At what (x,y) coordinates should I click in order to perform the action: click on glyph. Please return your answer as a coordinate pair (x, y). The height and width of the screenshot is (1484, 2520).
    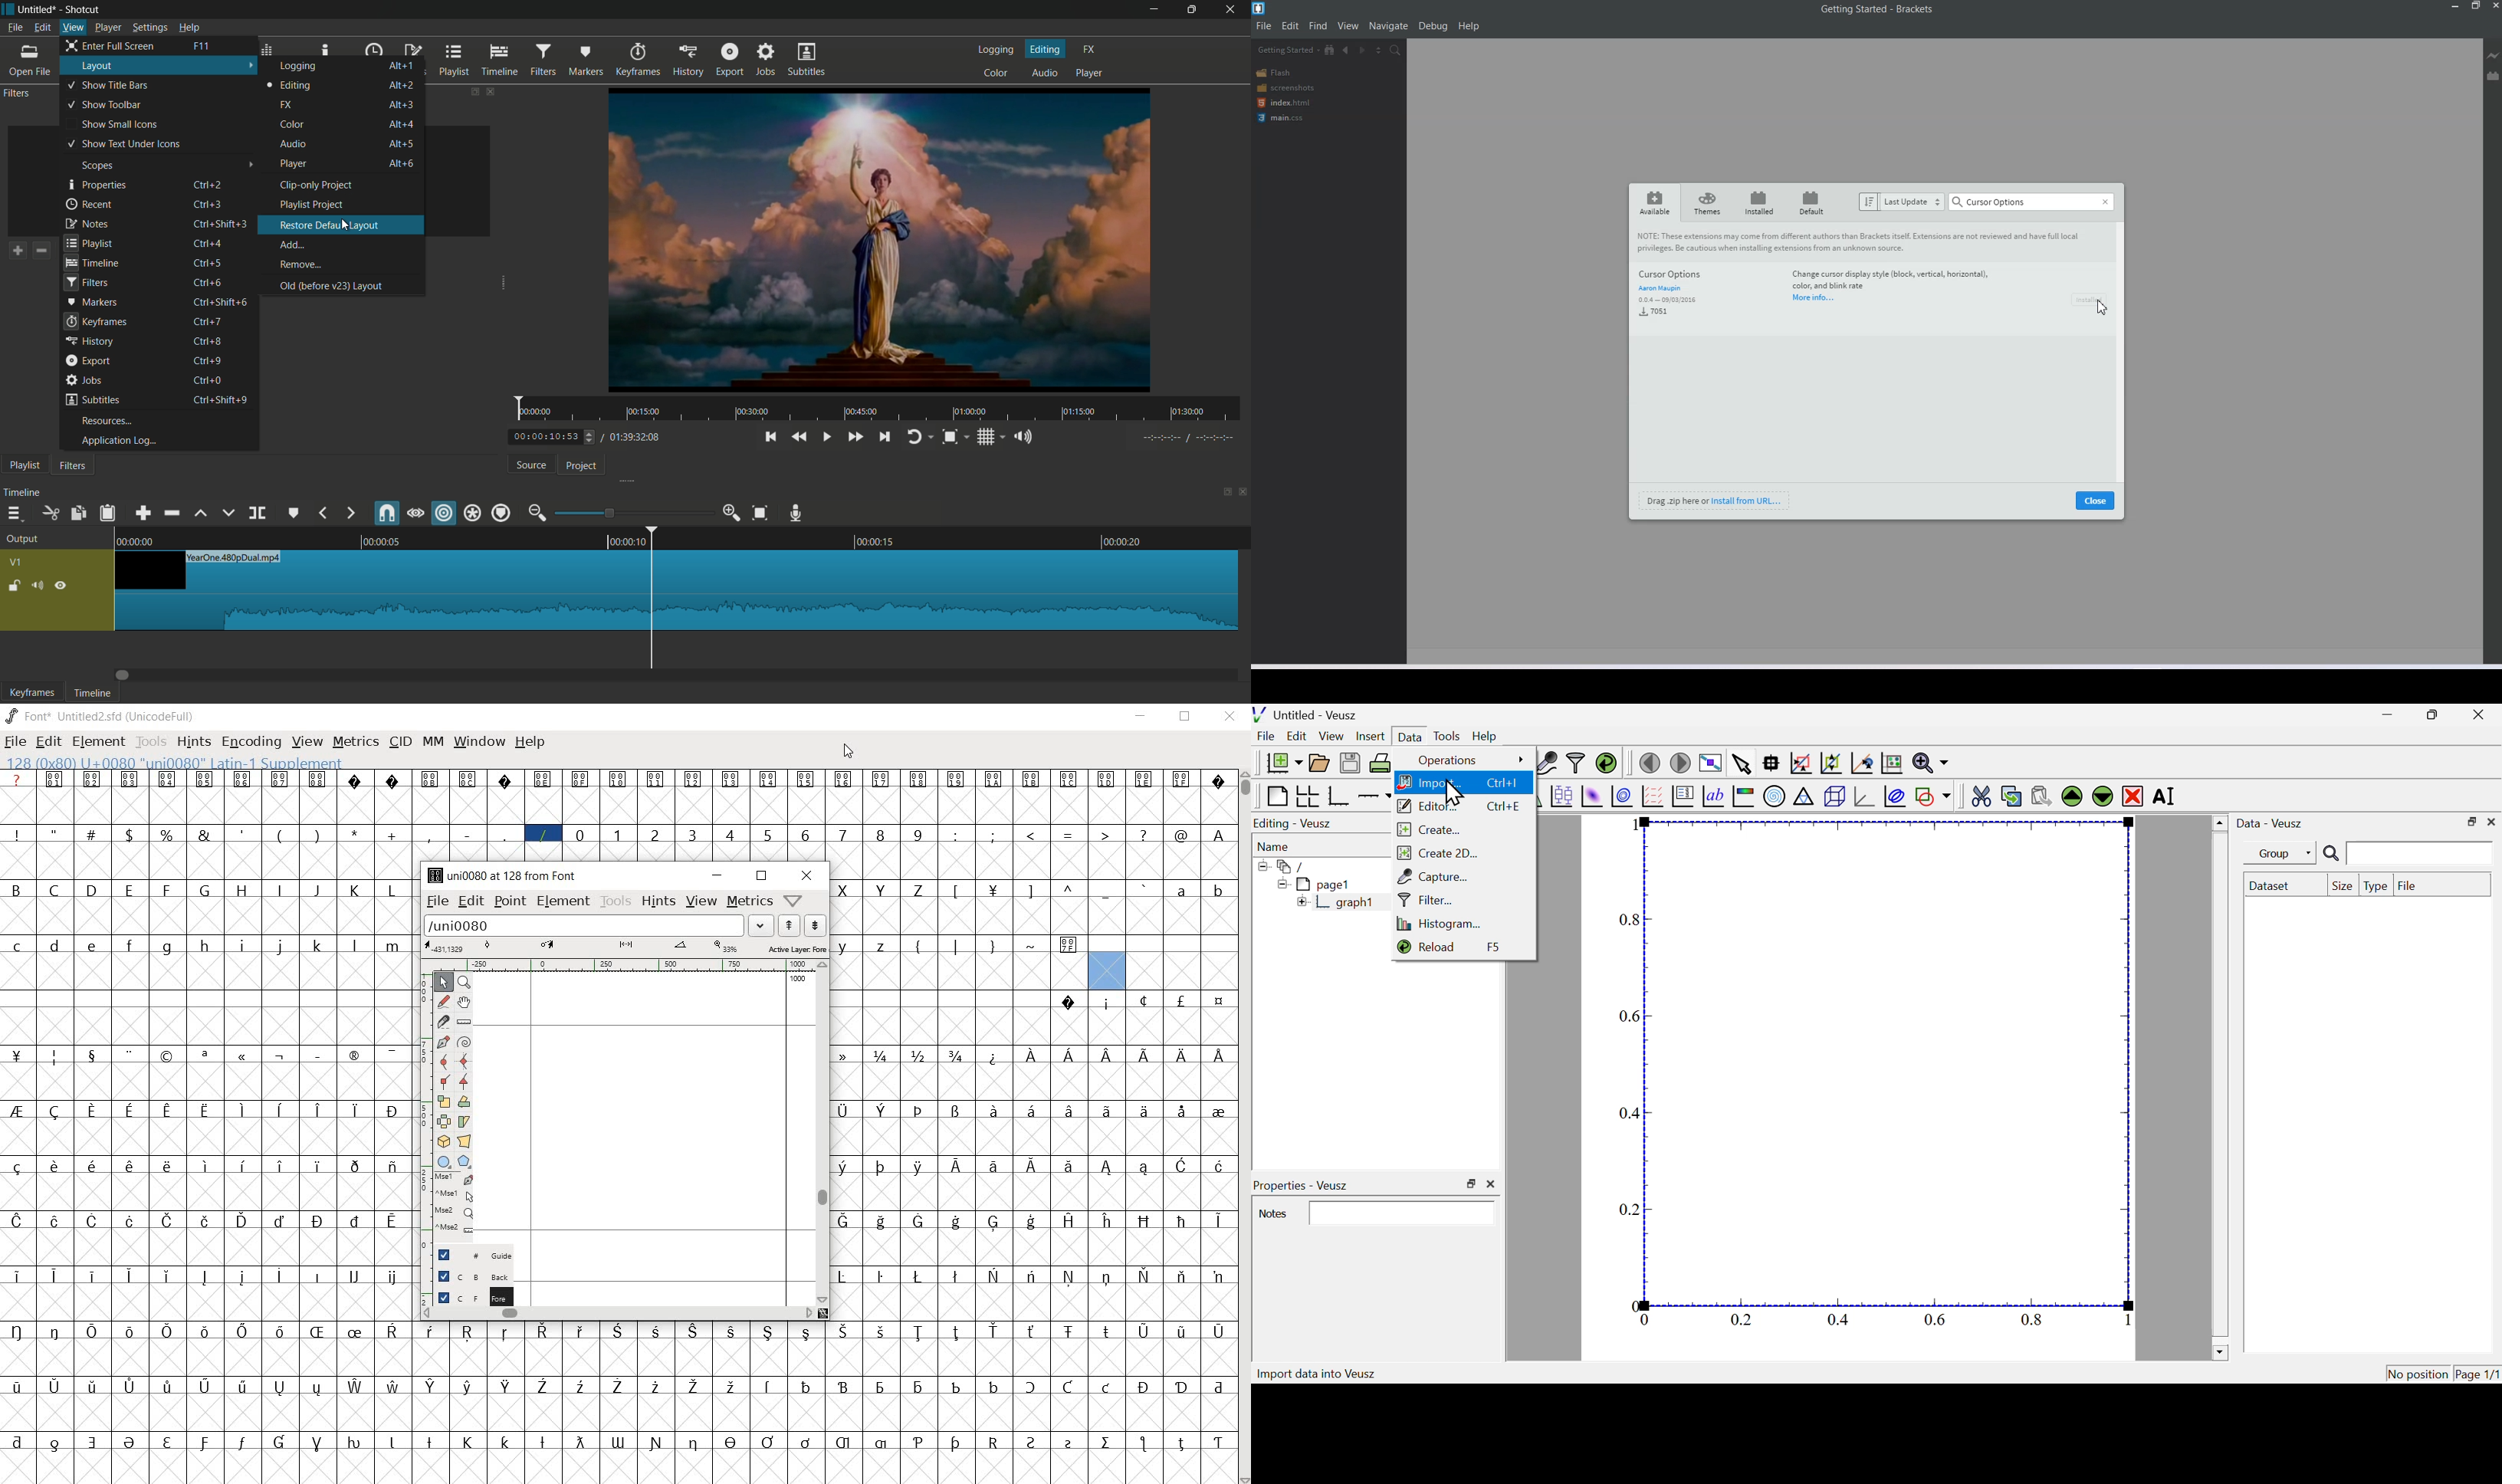
    Looking at the image, I should click on (693, 780).